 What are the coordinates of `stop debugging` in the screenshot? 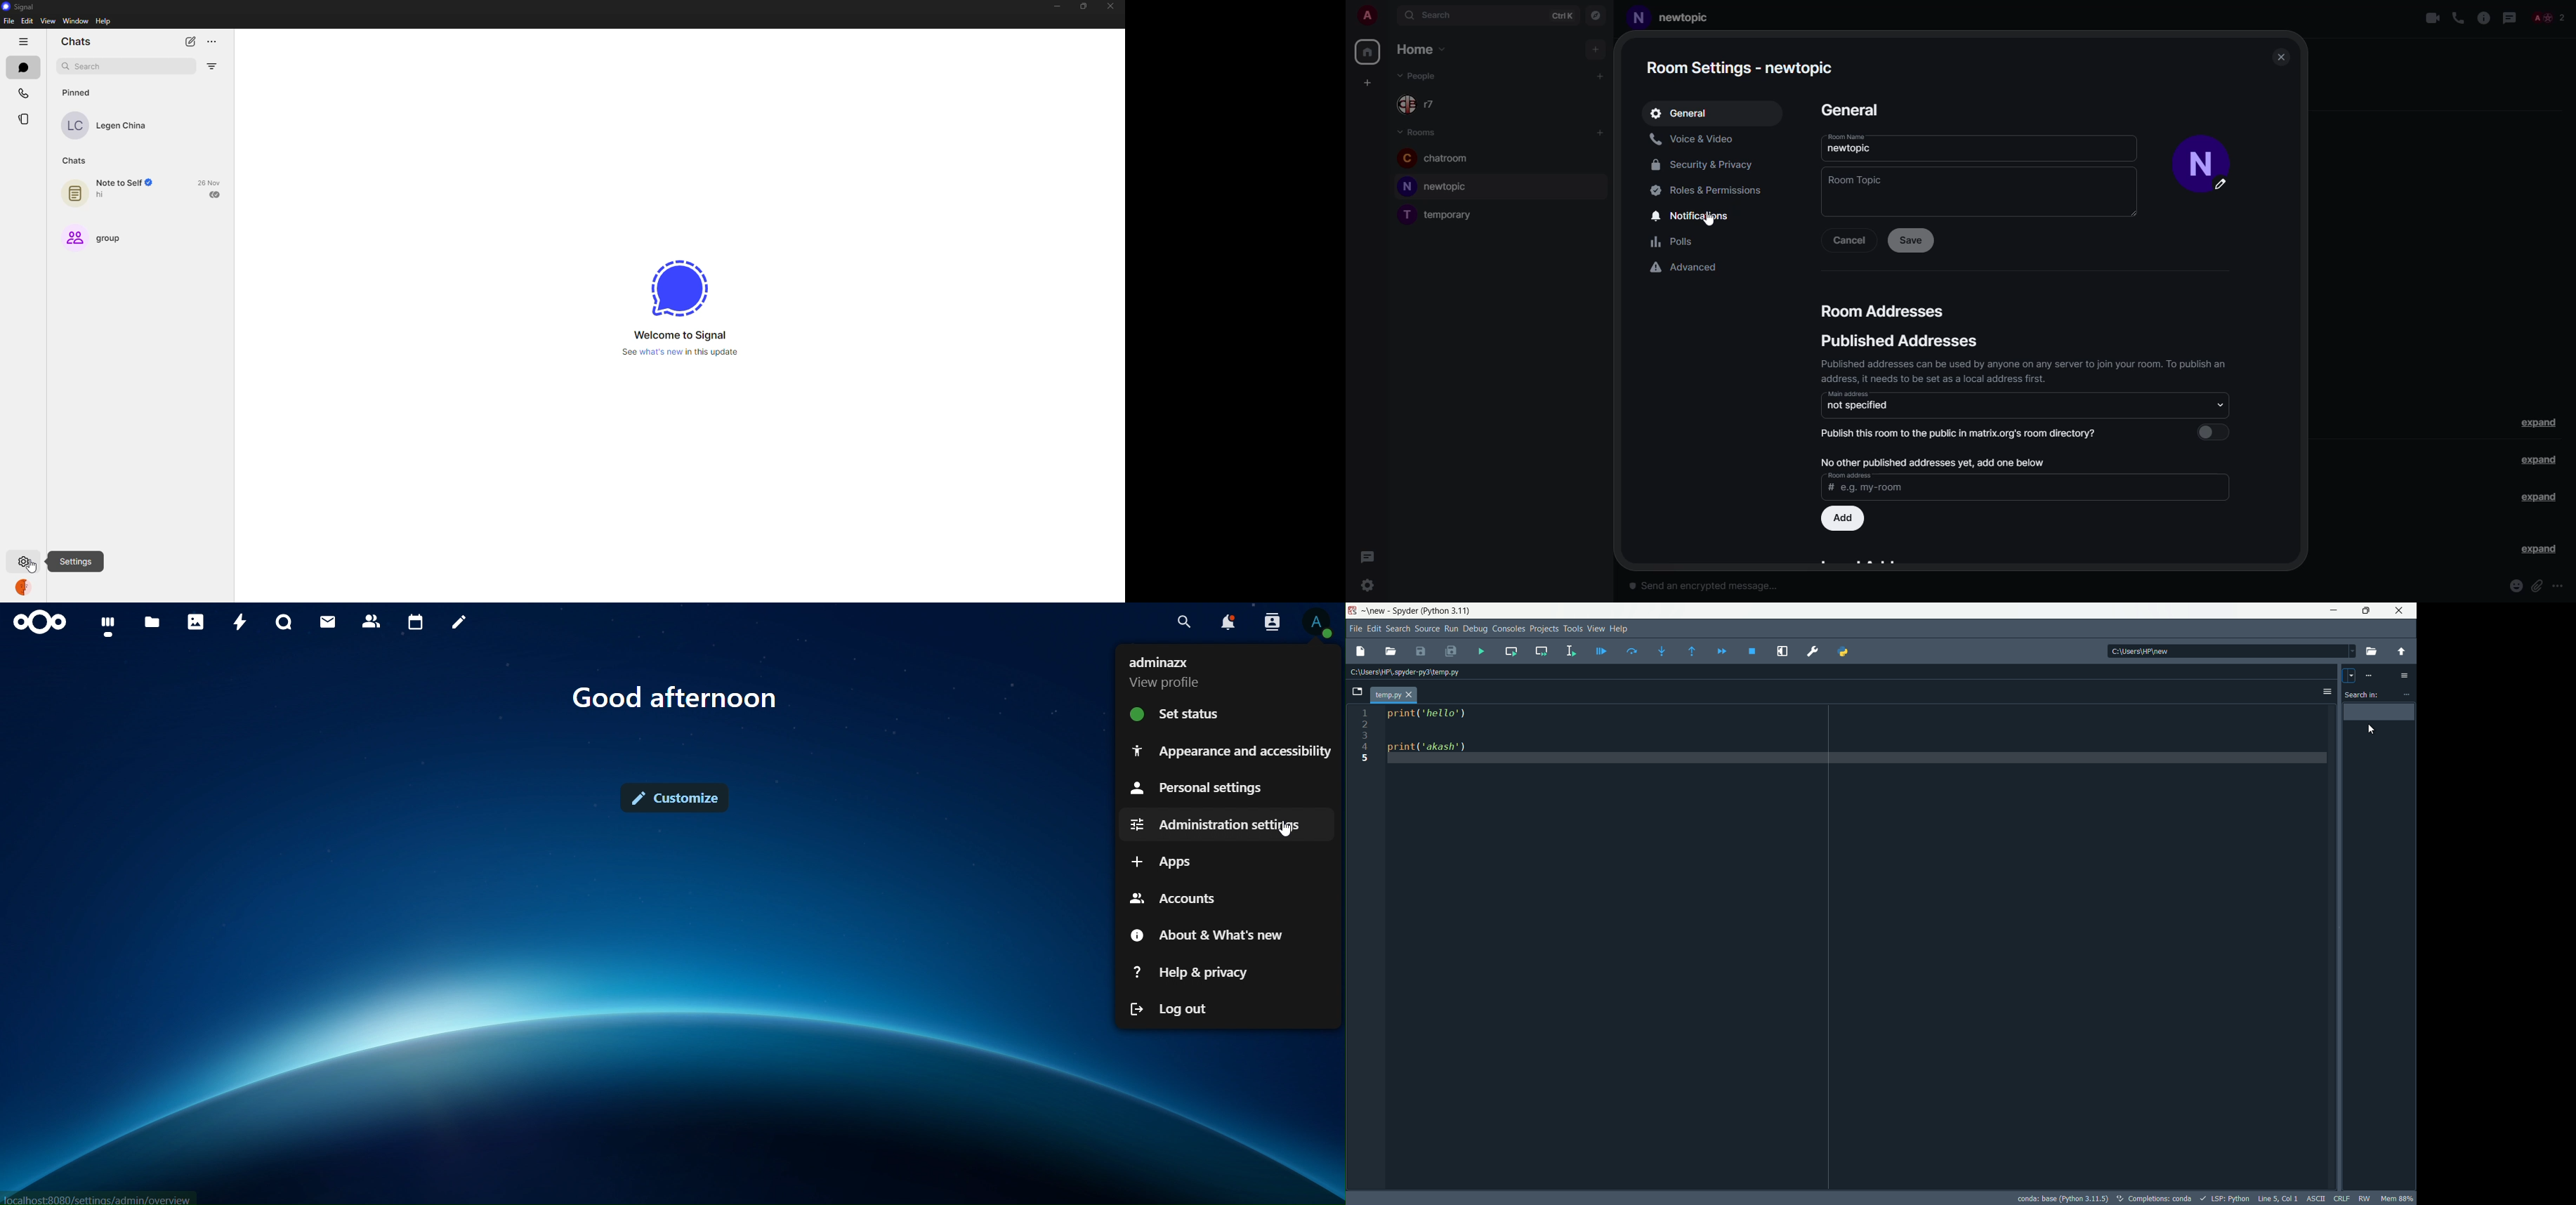 It's located at (1752, 651).